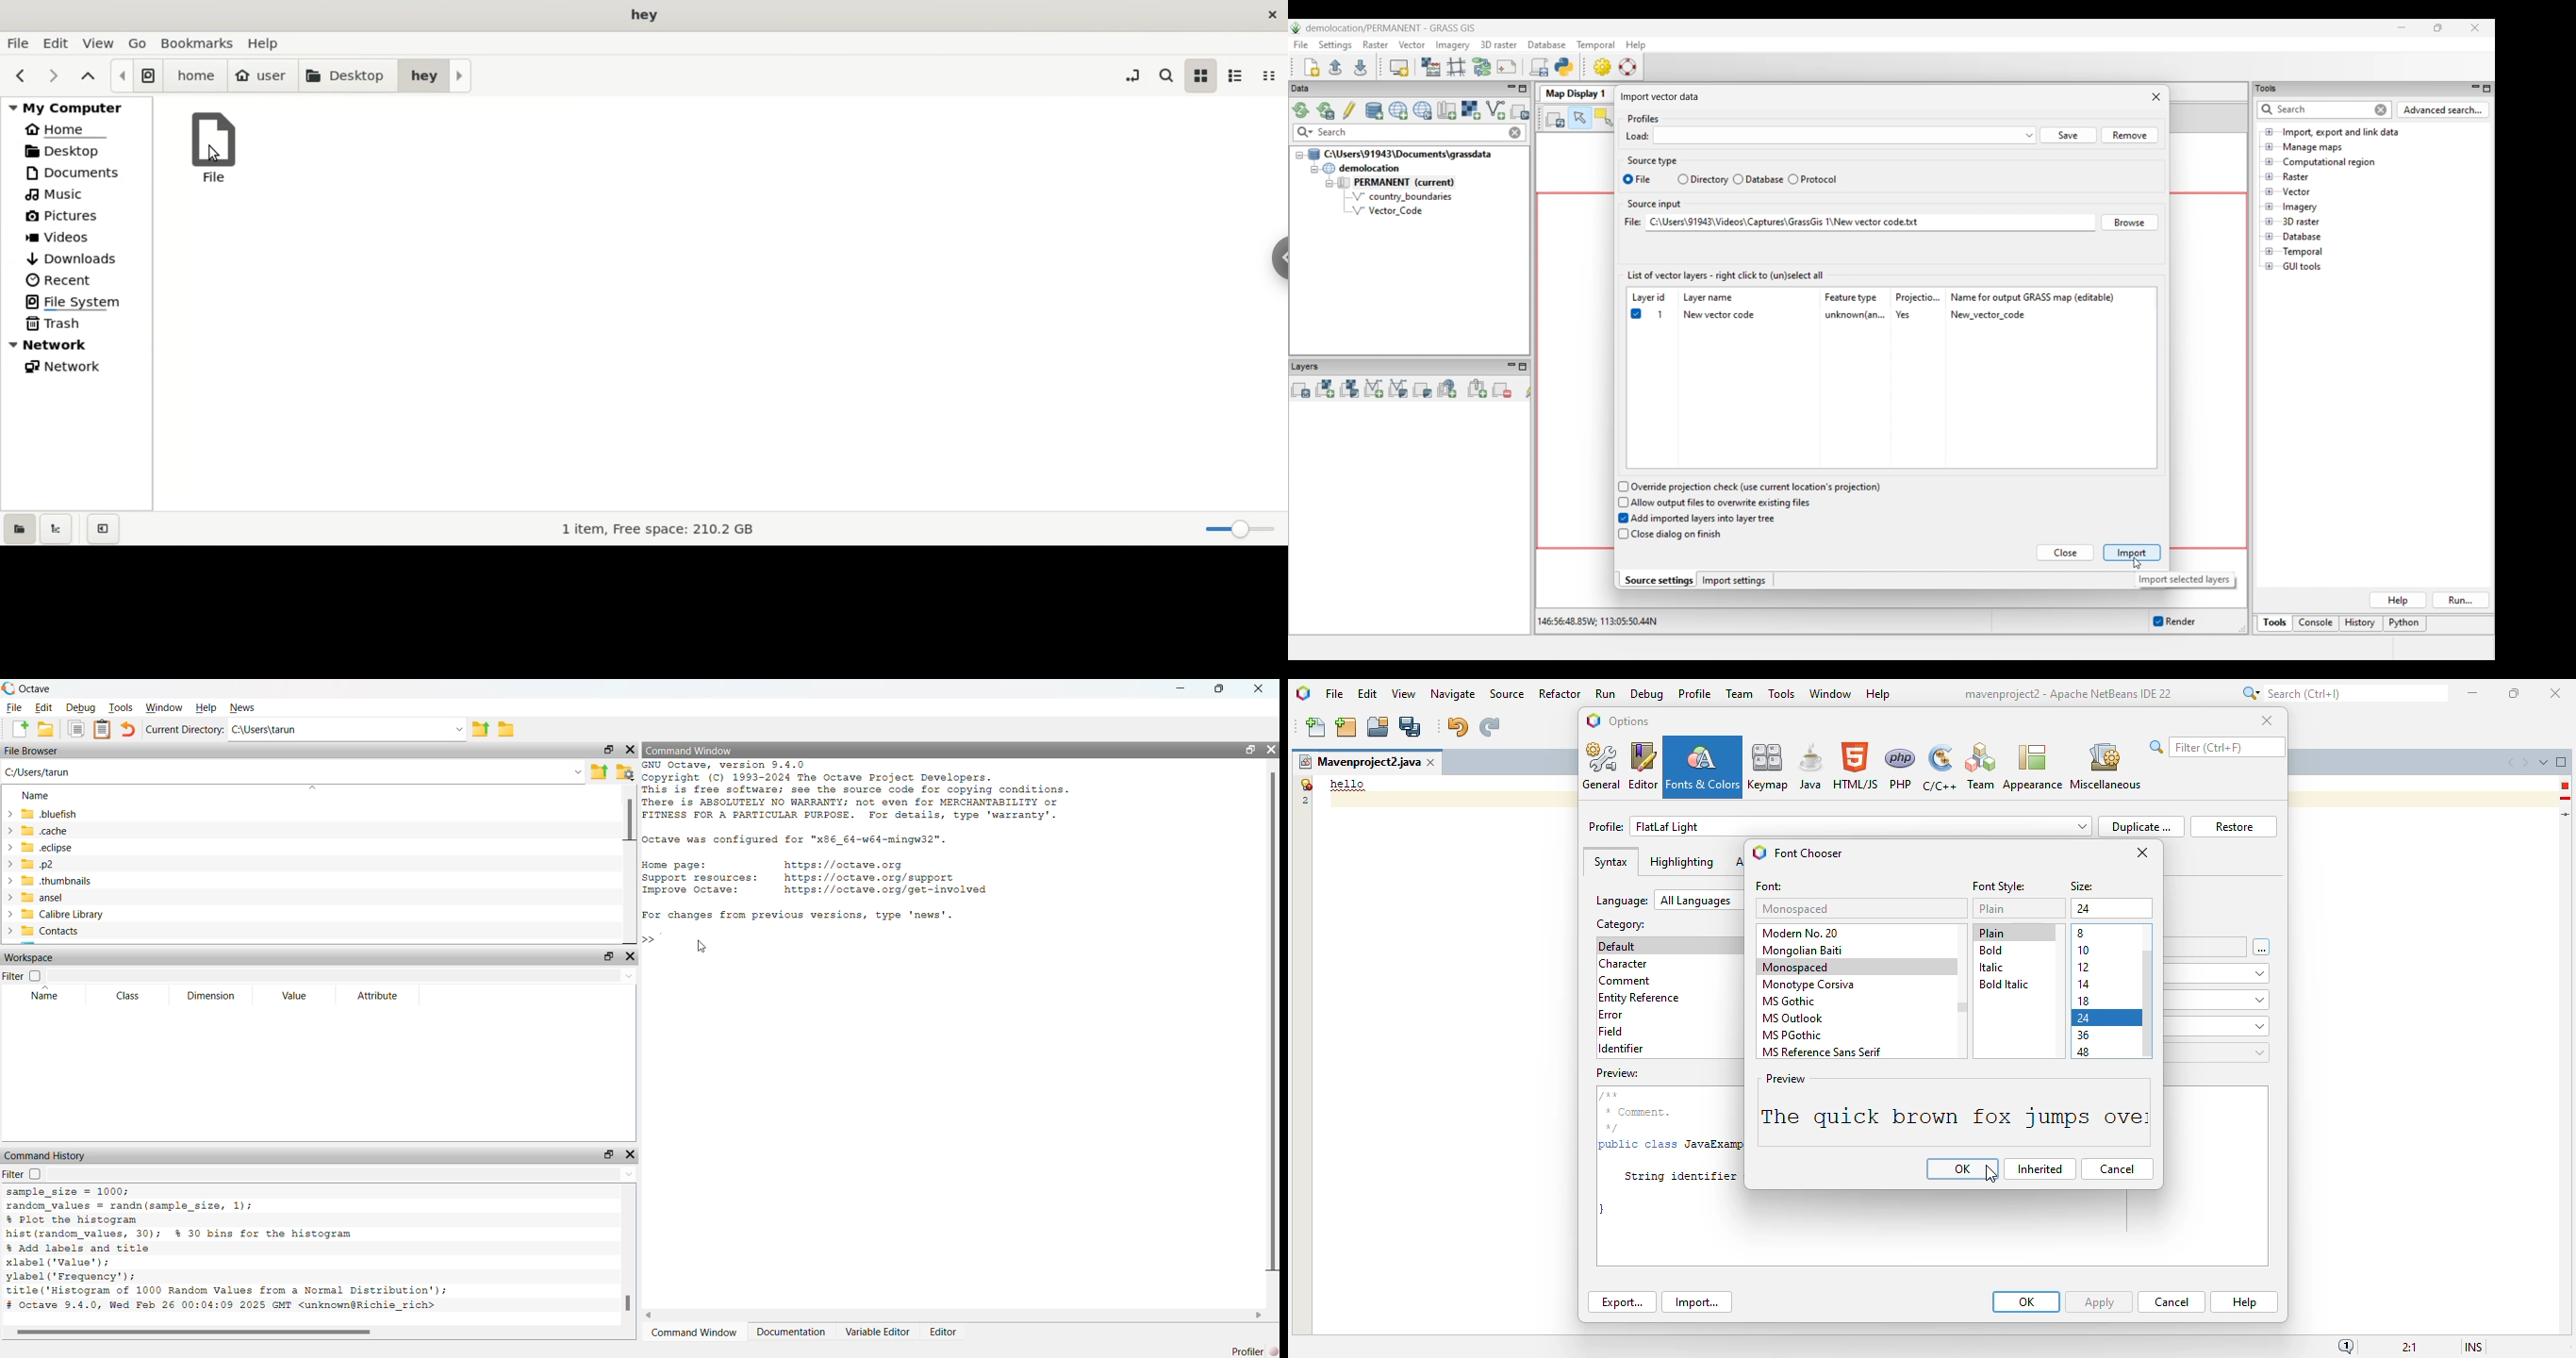 The image size is (2576, 1372). What do you see at coordinates (24, 1174) in the screenshot?
I see `Filter` at bounding box center [24, 1174].